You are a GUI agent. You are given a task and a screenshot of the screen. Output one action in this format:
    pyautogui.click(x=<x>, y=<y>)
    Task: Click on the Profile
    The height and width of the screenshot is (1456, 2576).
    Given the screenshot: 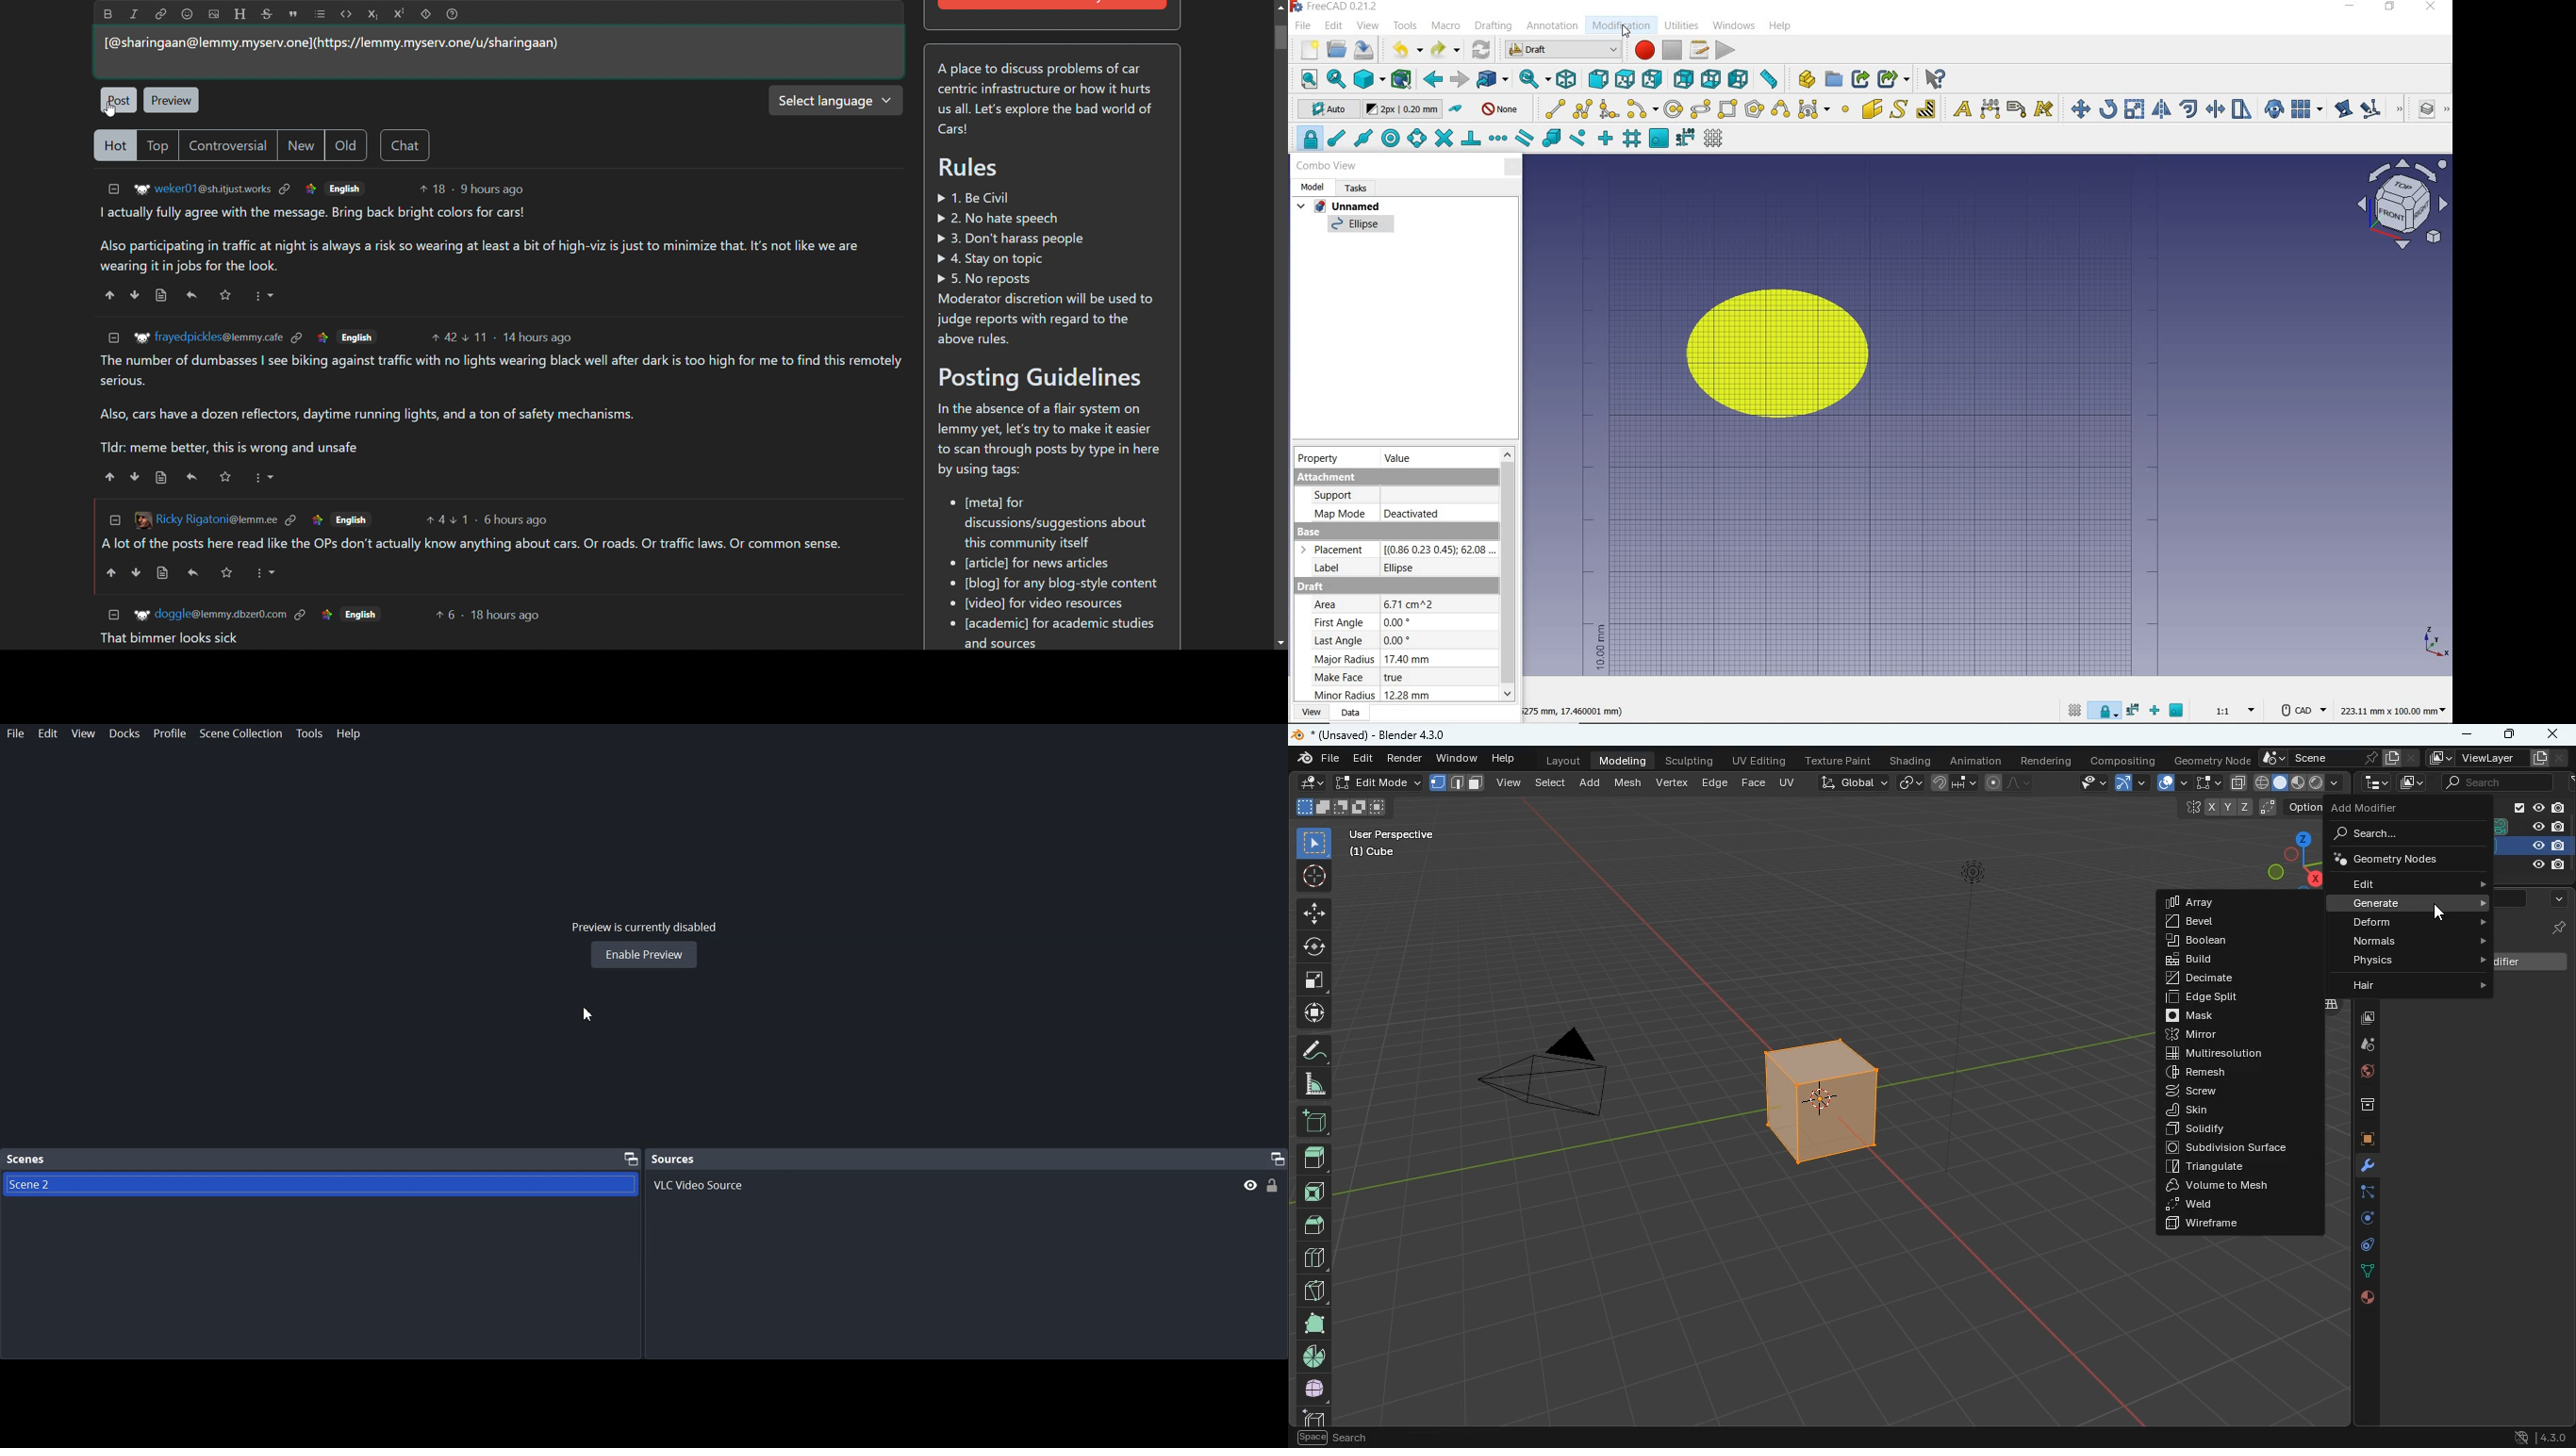 What is the action you would take?
    pyautogui.click(x=169, y=733)
    